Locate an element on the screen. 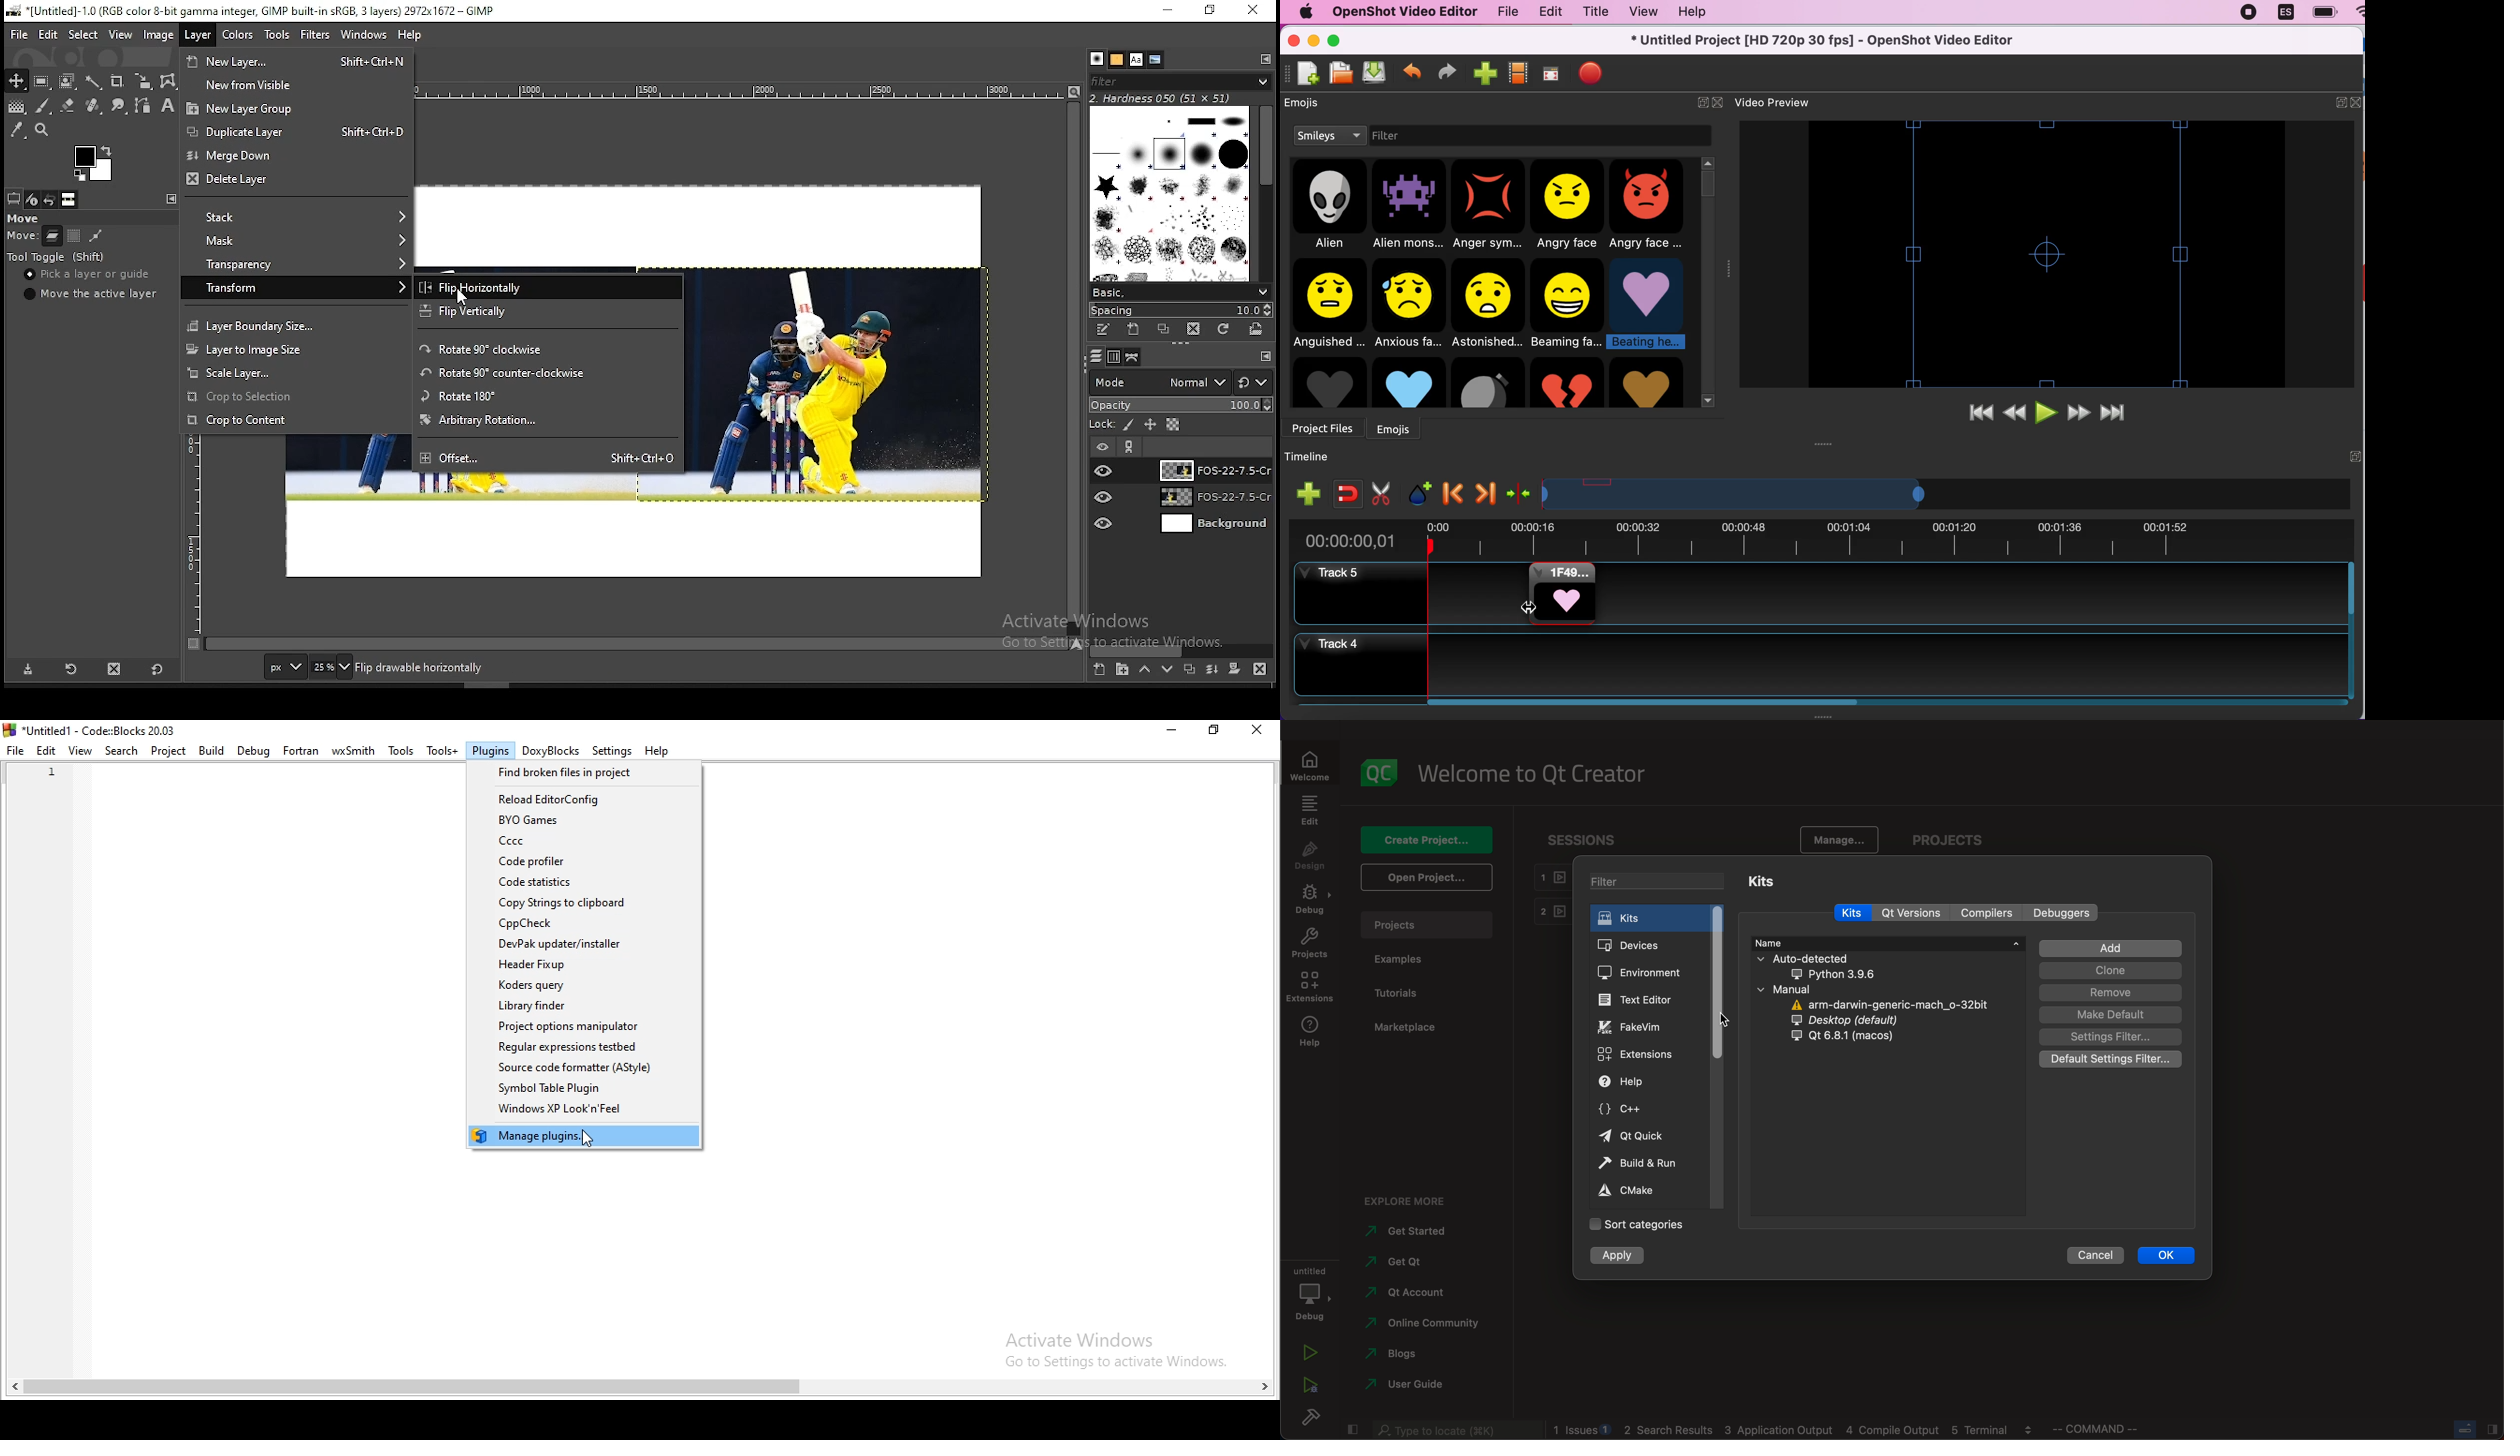  delete layer is located at coordinates (297, 181).